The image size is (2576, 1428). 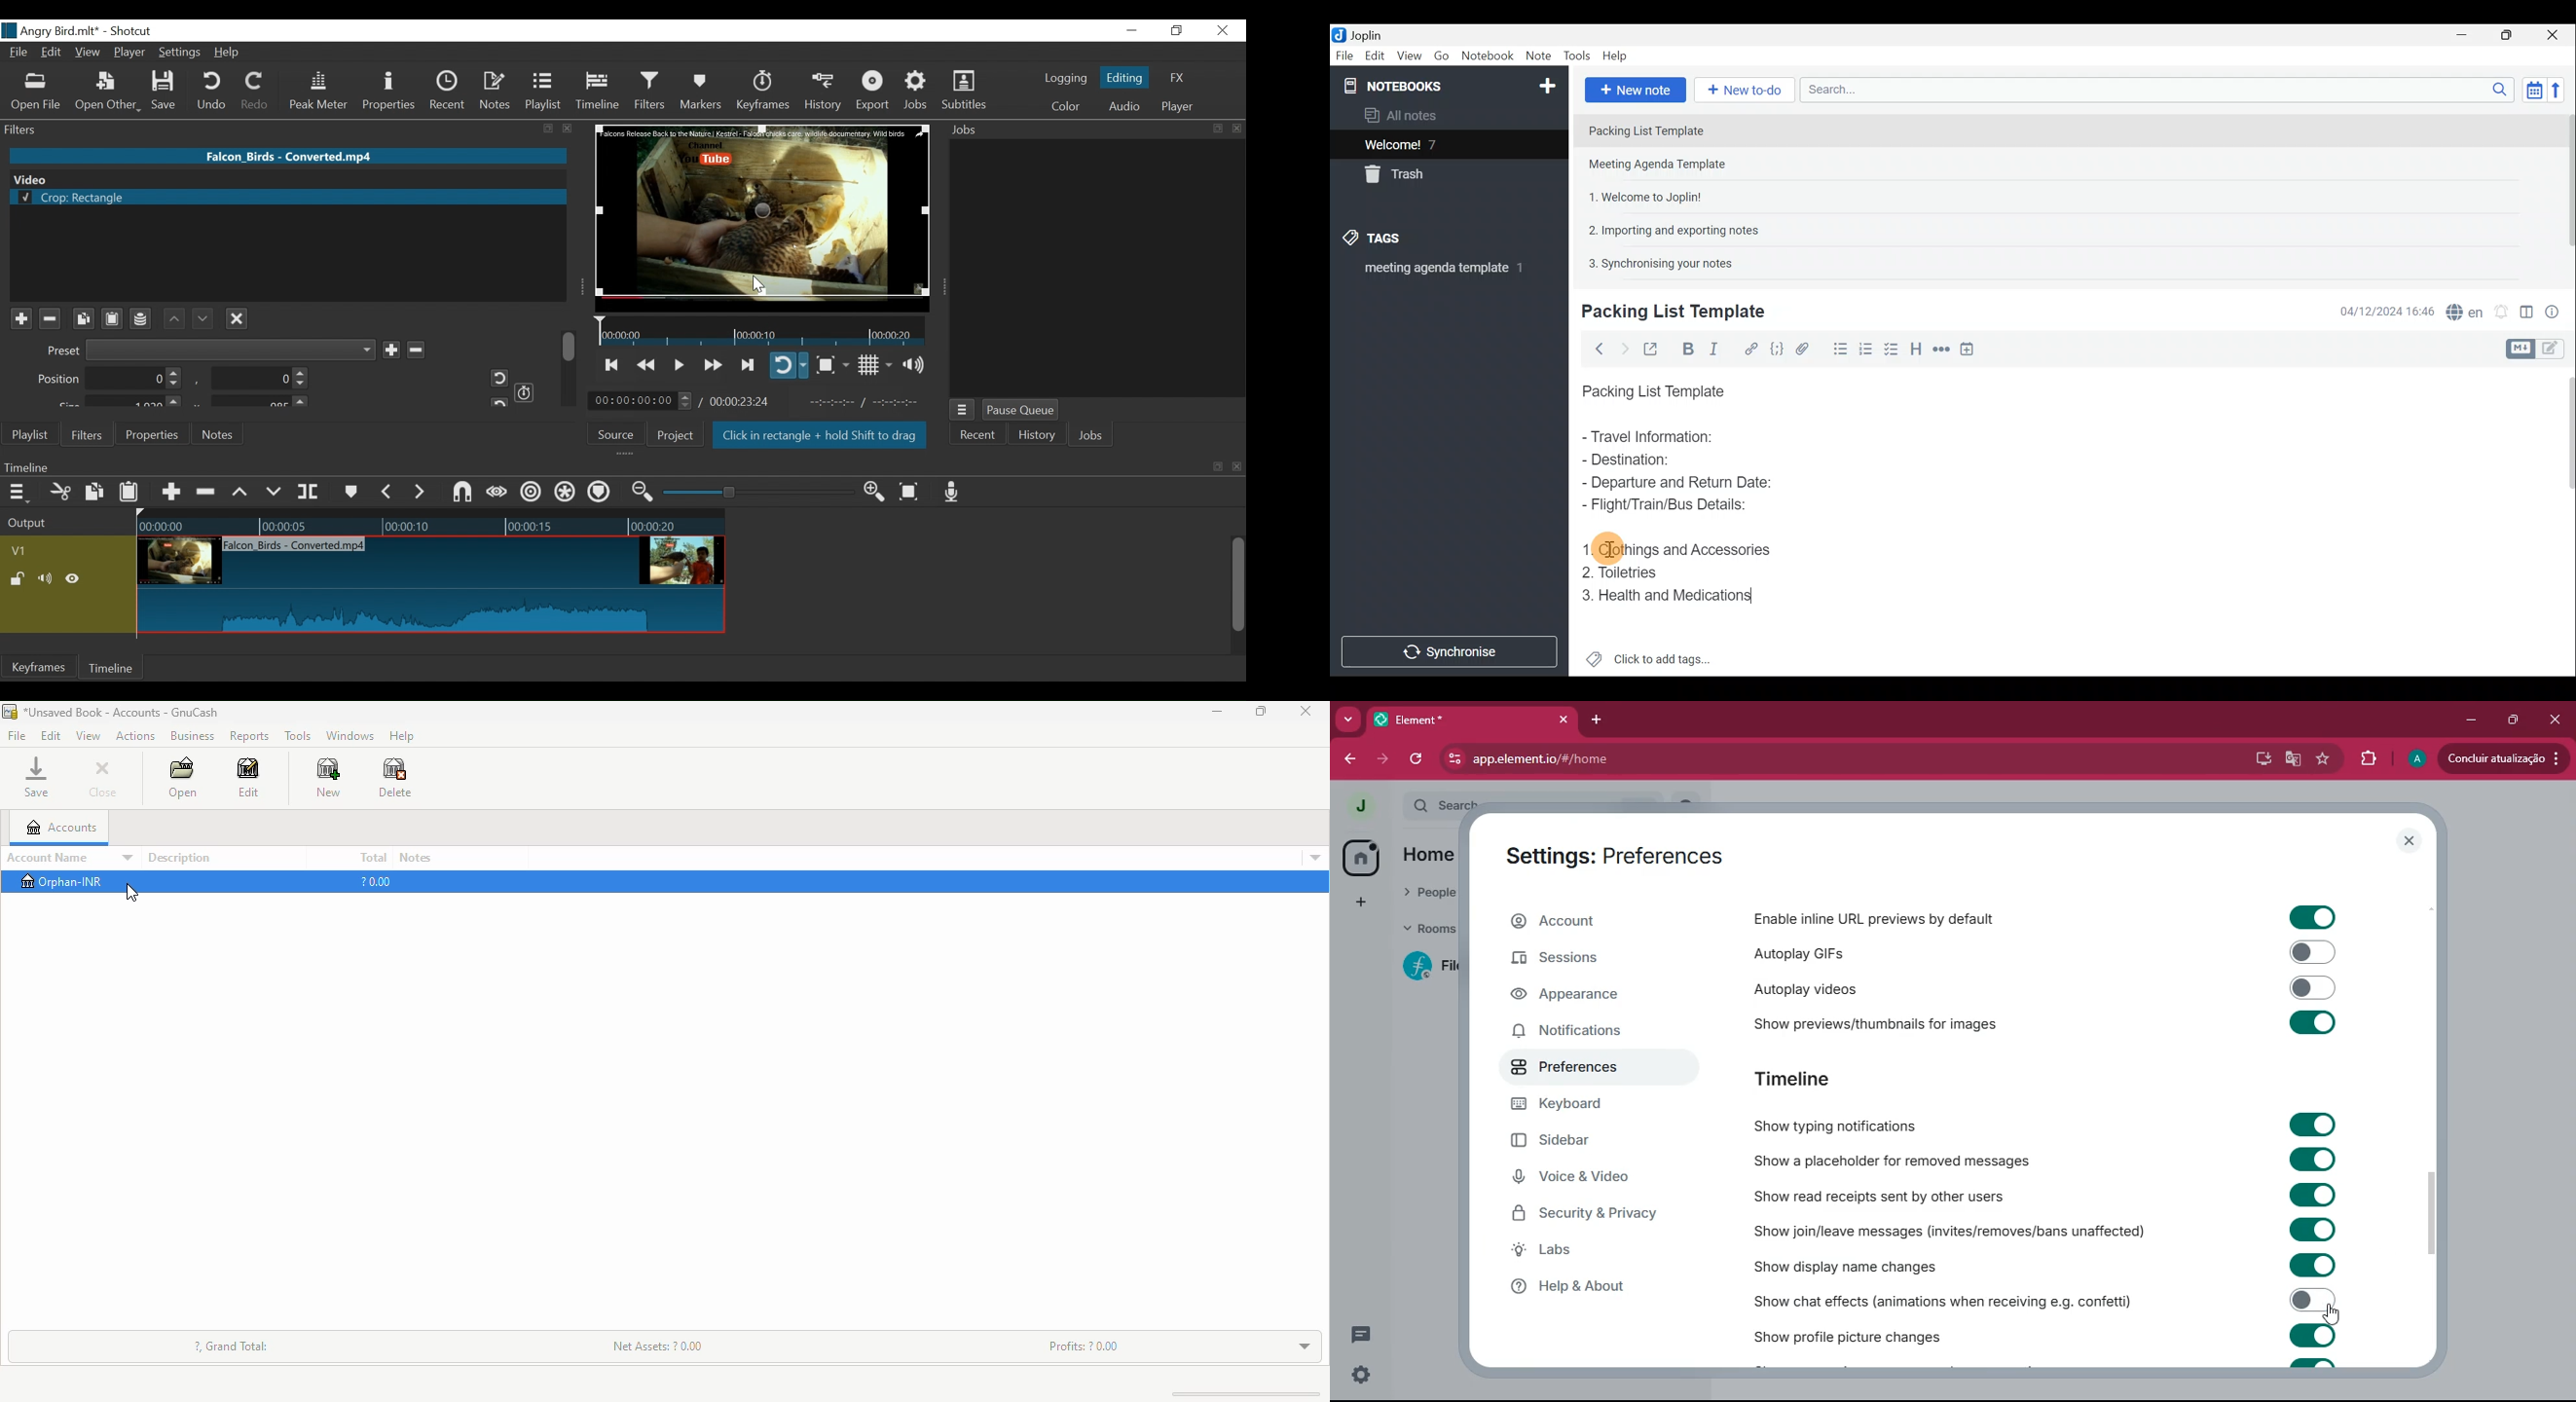 What do you see at coordinates (1399, 177) in the screenshot?
I see `Trash` at bounding box center [1399, 177].